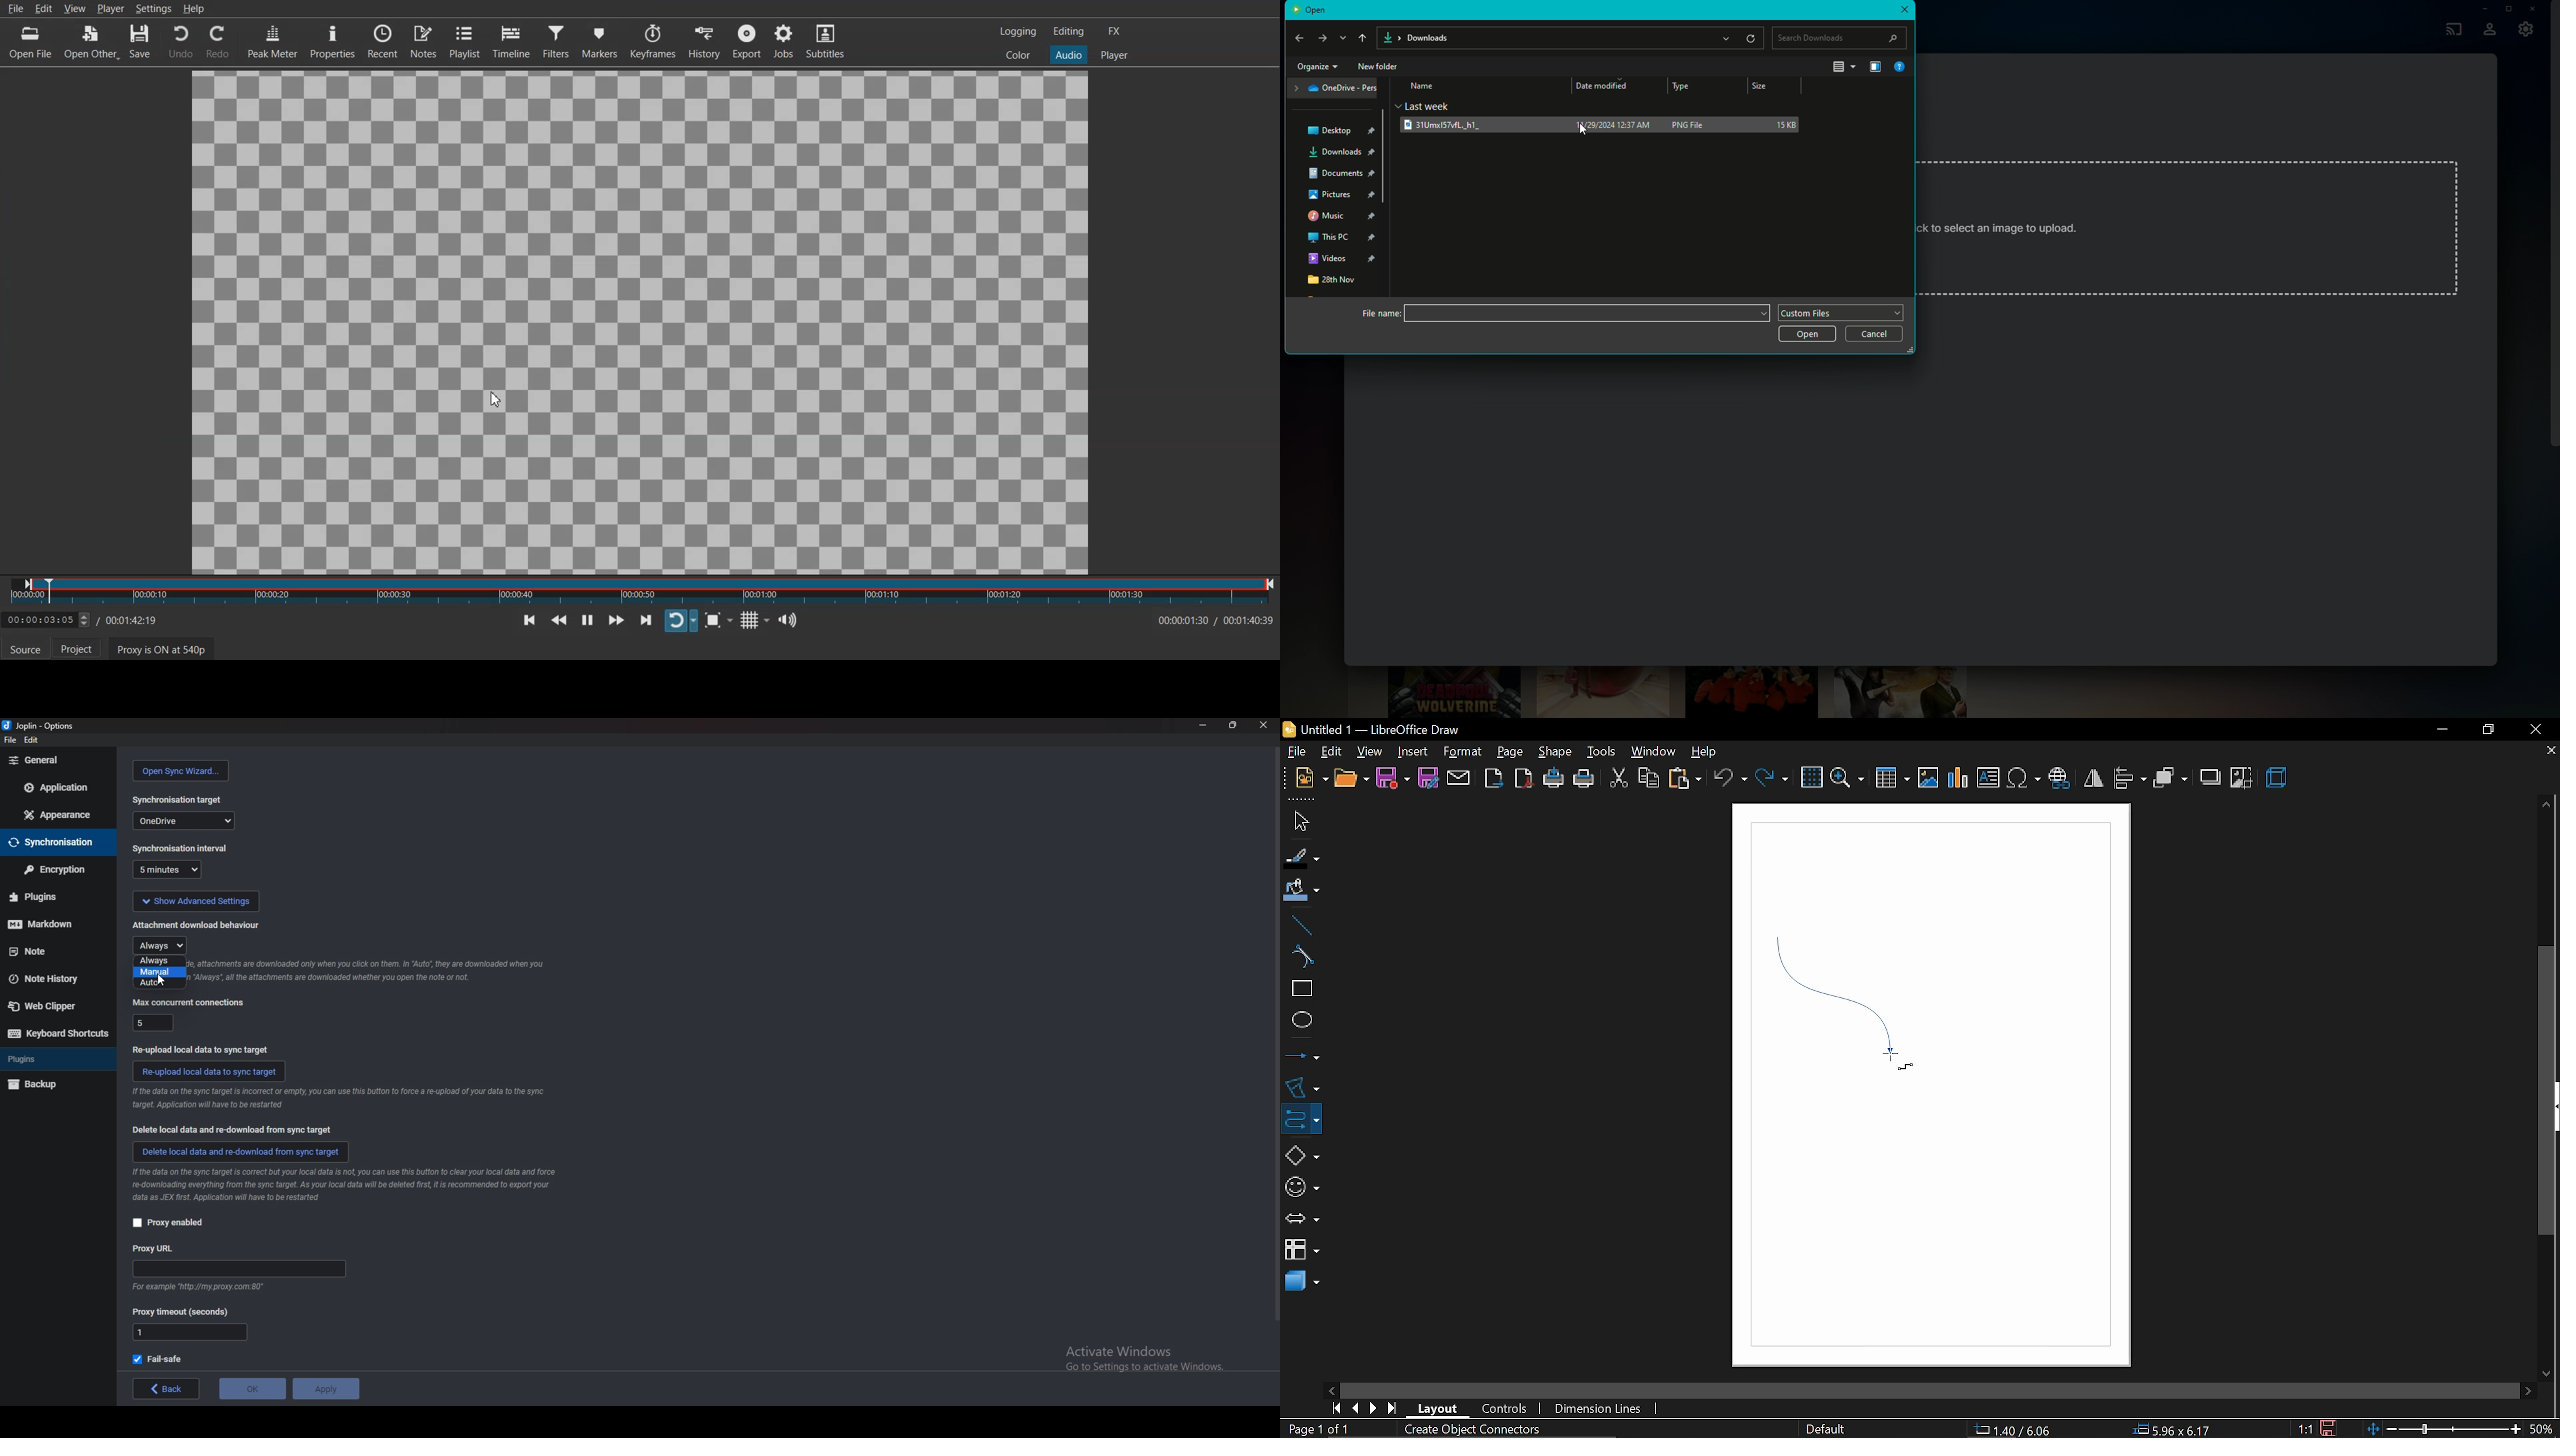 The width and height of the screenshot is (2576, 1456). What do you see at coordinates (2544, 1429) in the screenshot?
I see `current zoom` at bounding box center [2544, 1429].